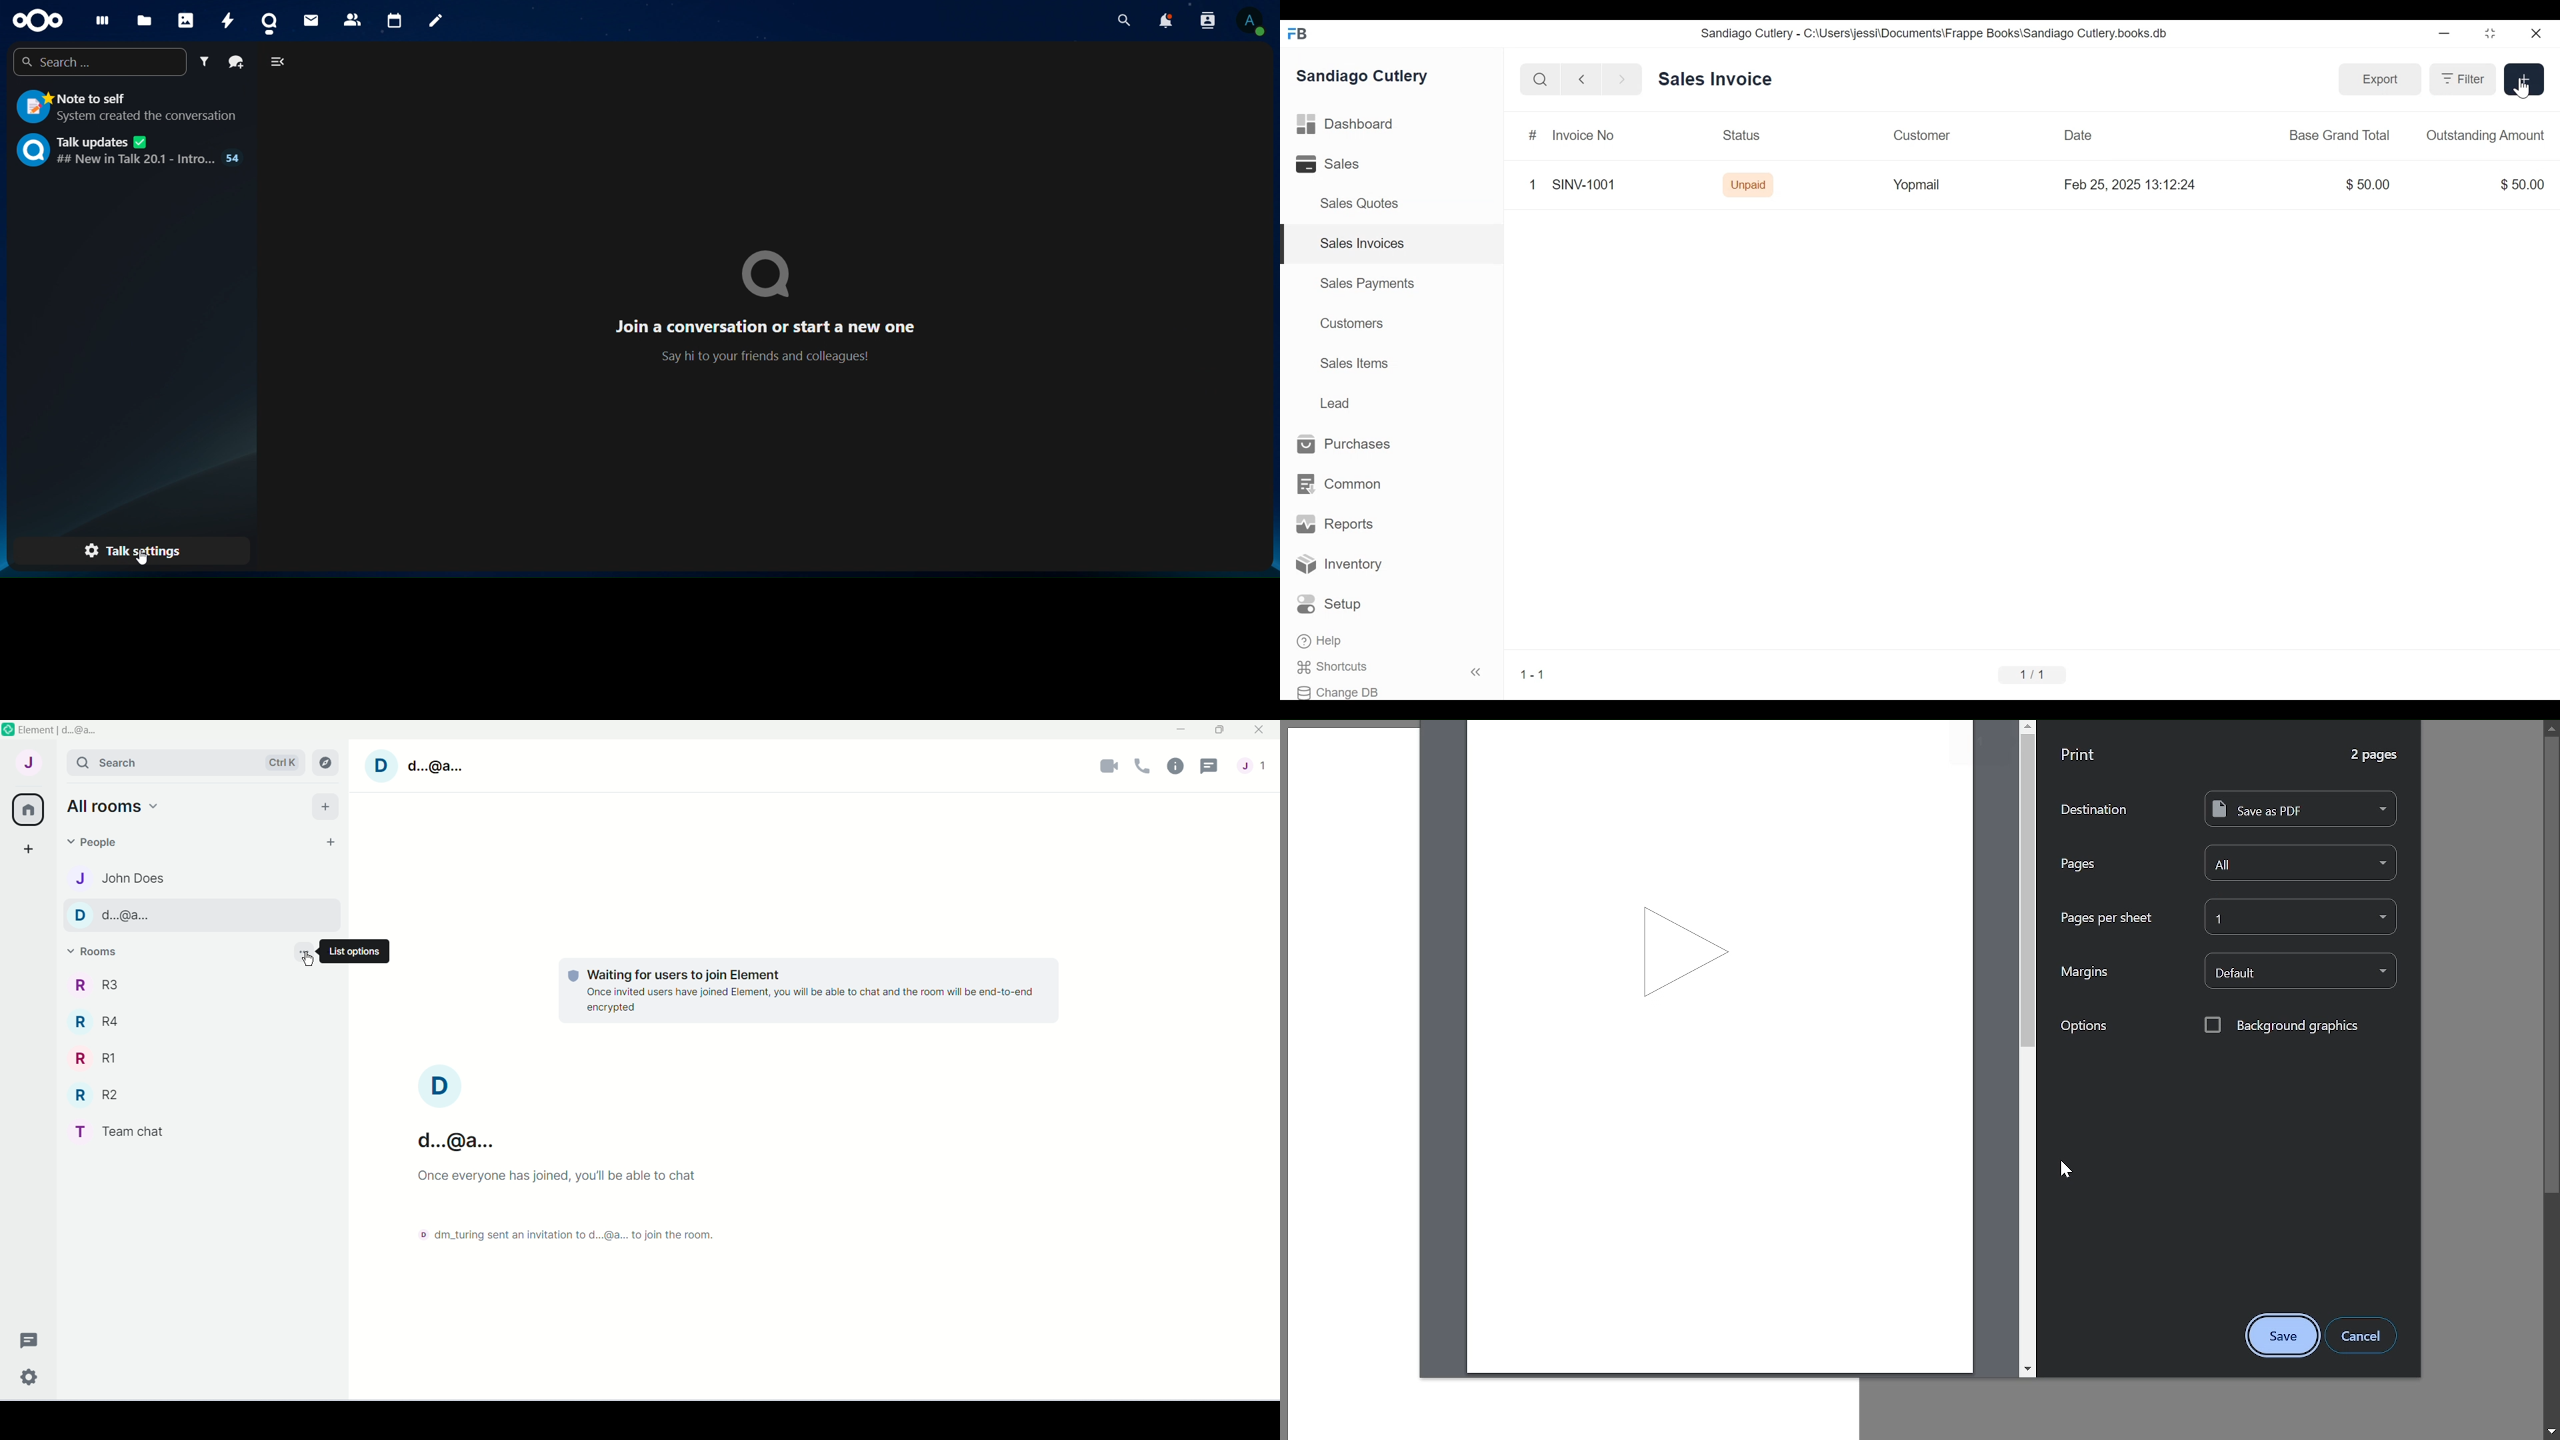 Image resolution: width=2576 pixels, height=1456 pixels. I want to click on Destination, so click(2094, 809).